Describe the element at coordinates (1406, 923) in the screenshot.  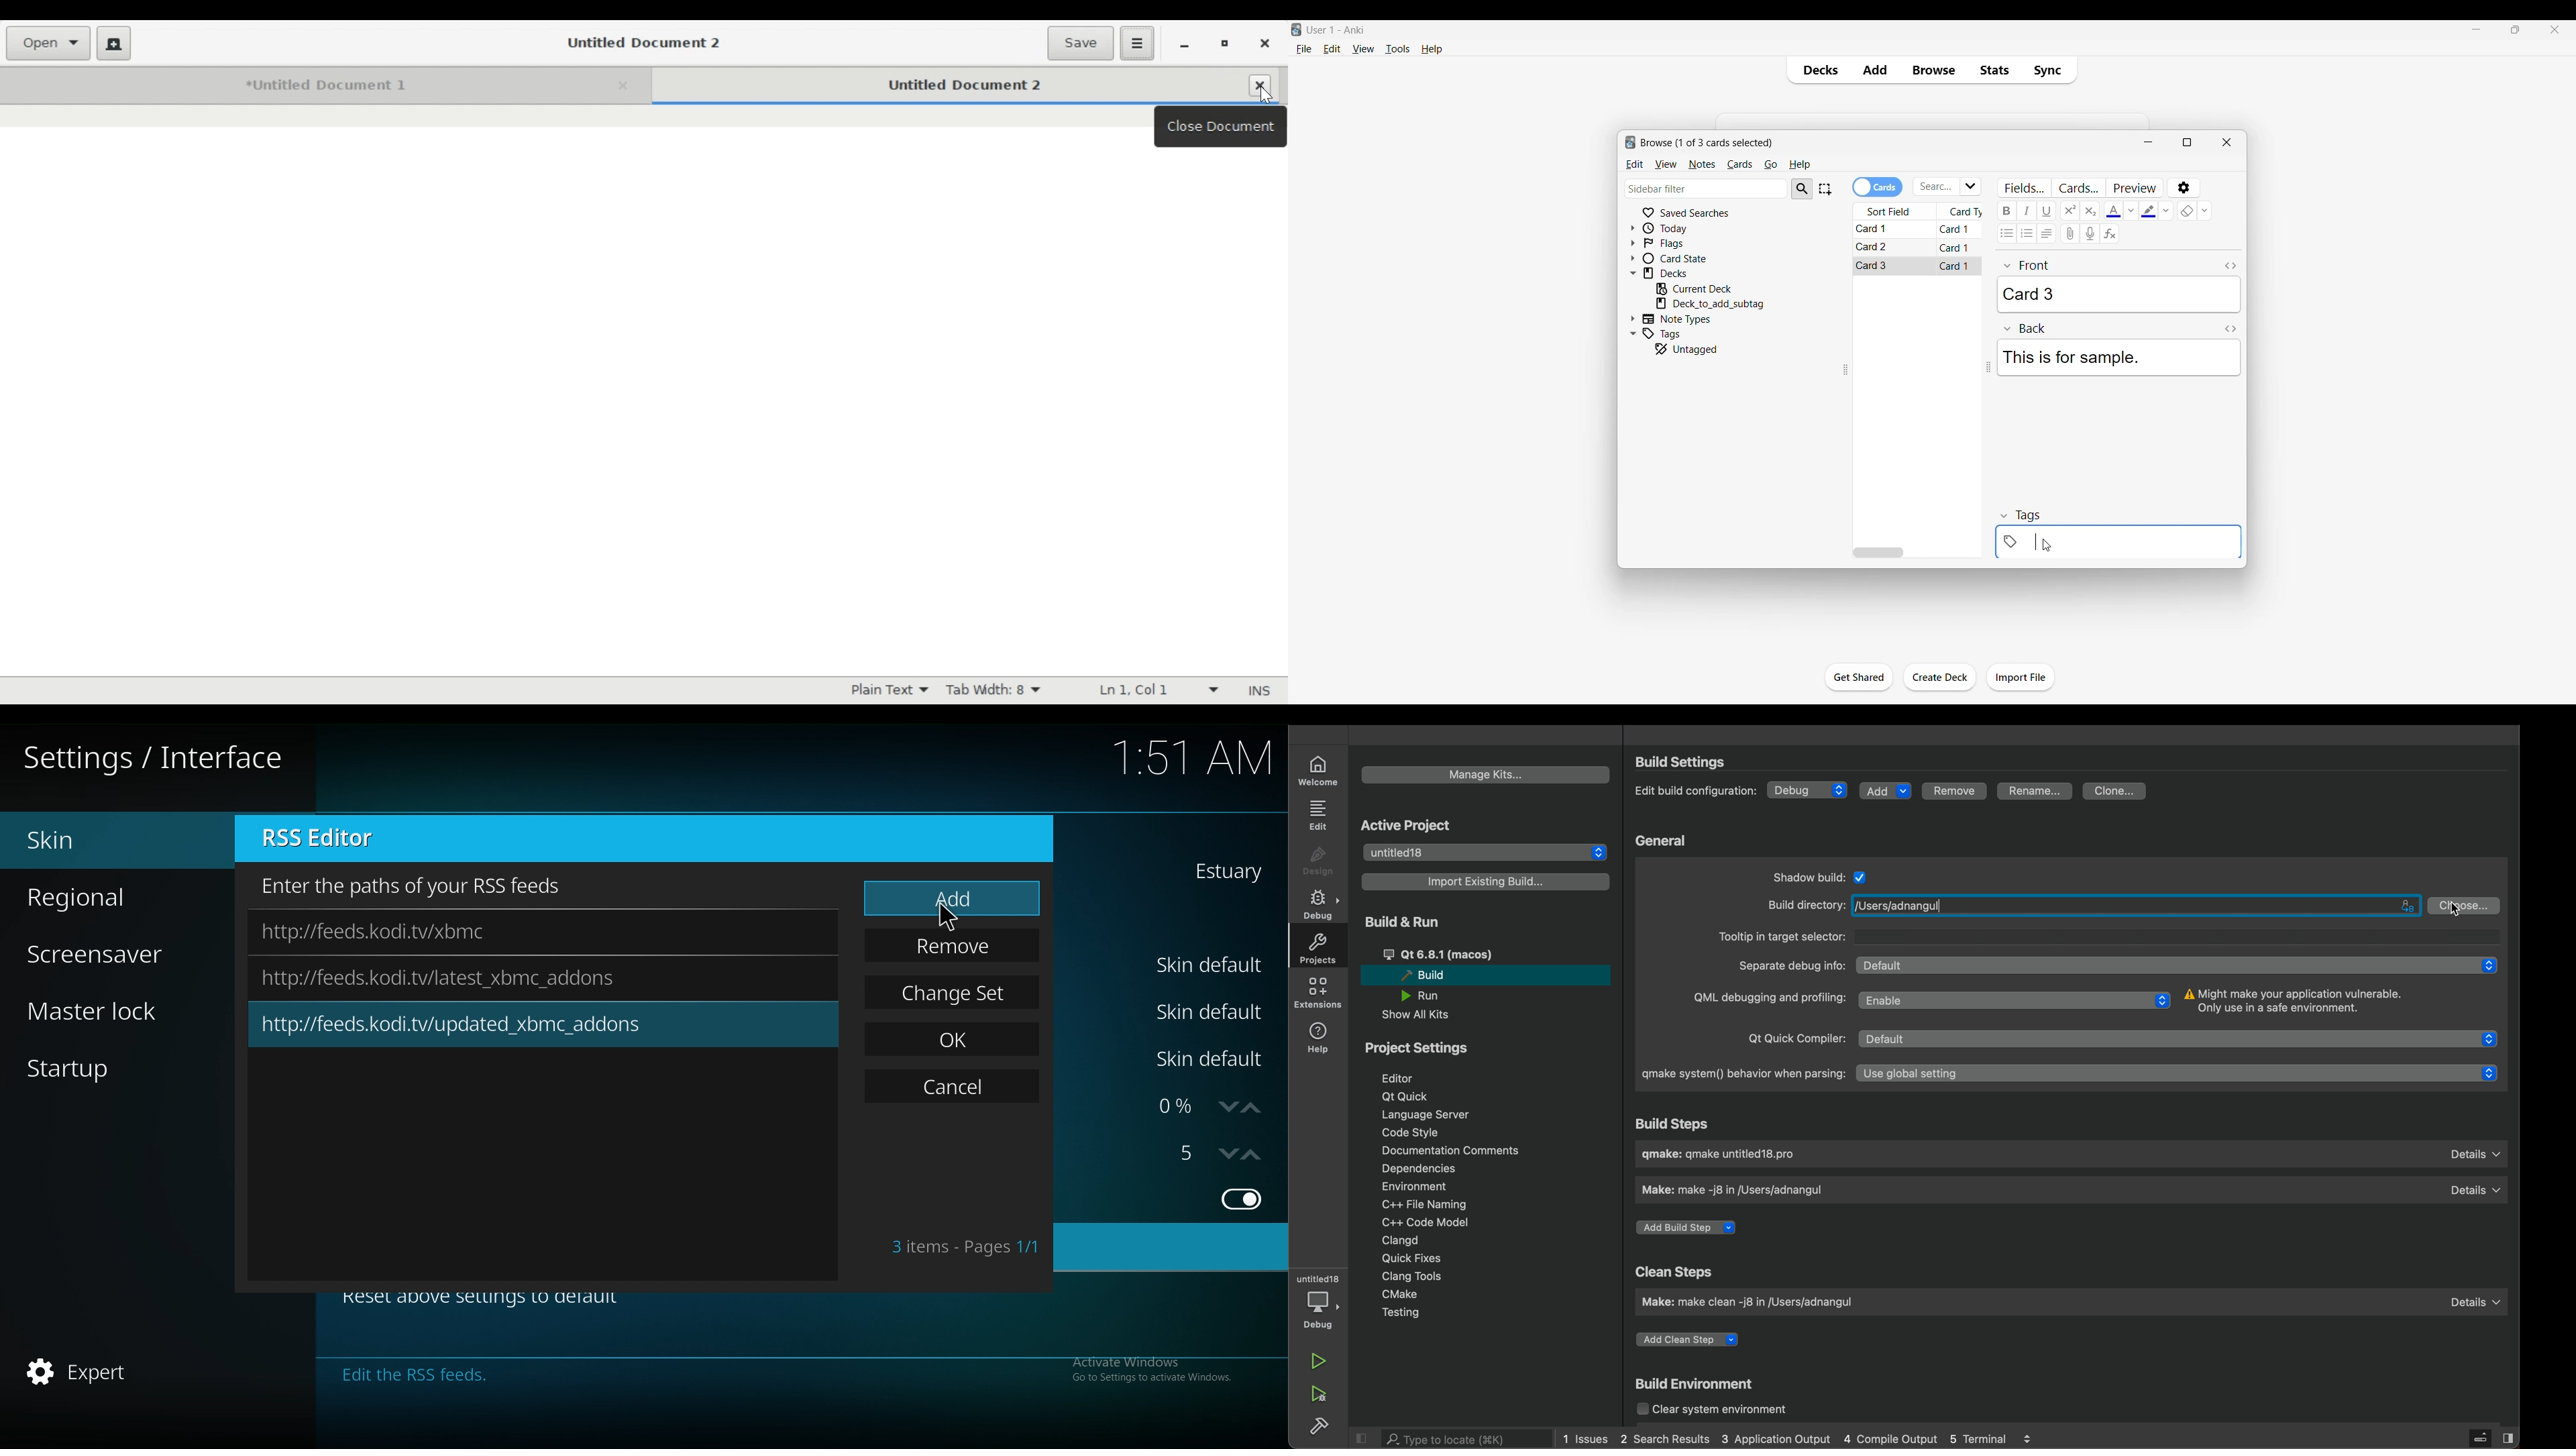
I see `build and run` at that location.